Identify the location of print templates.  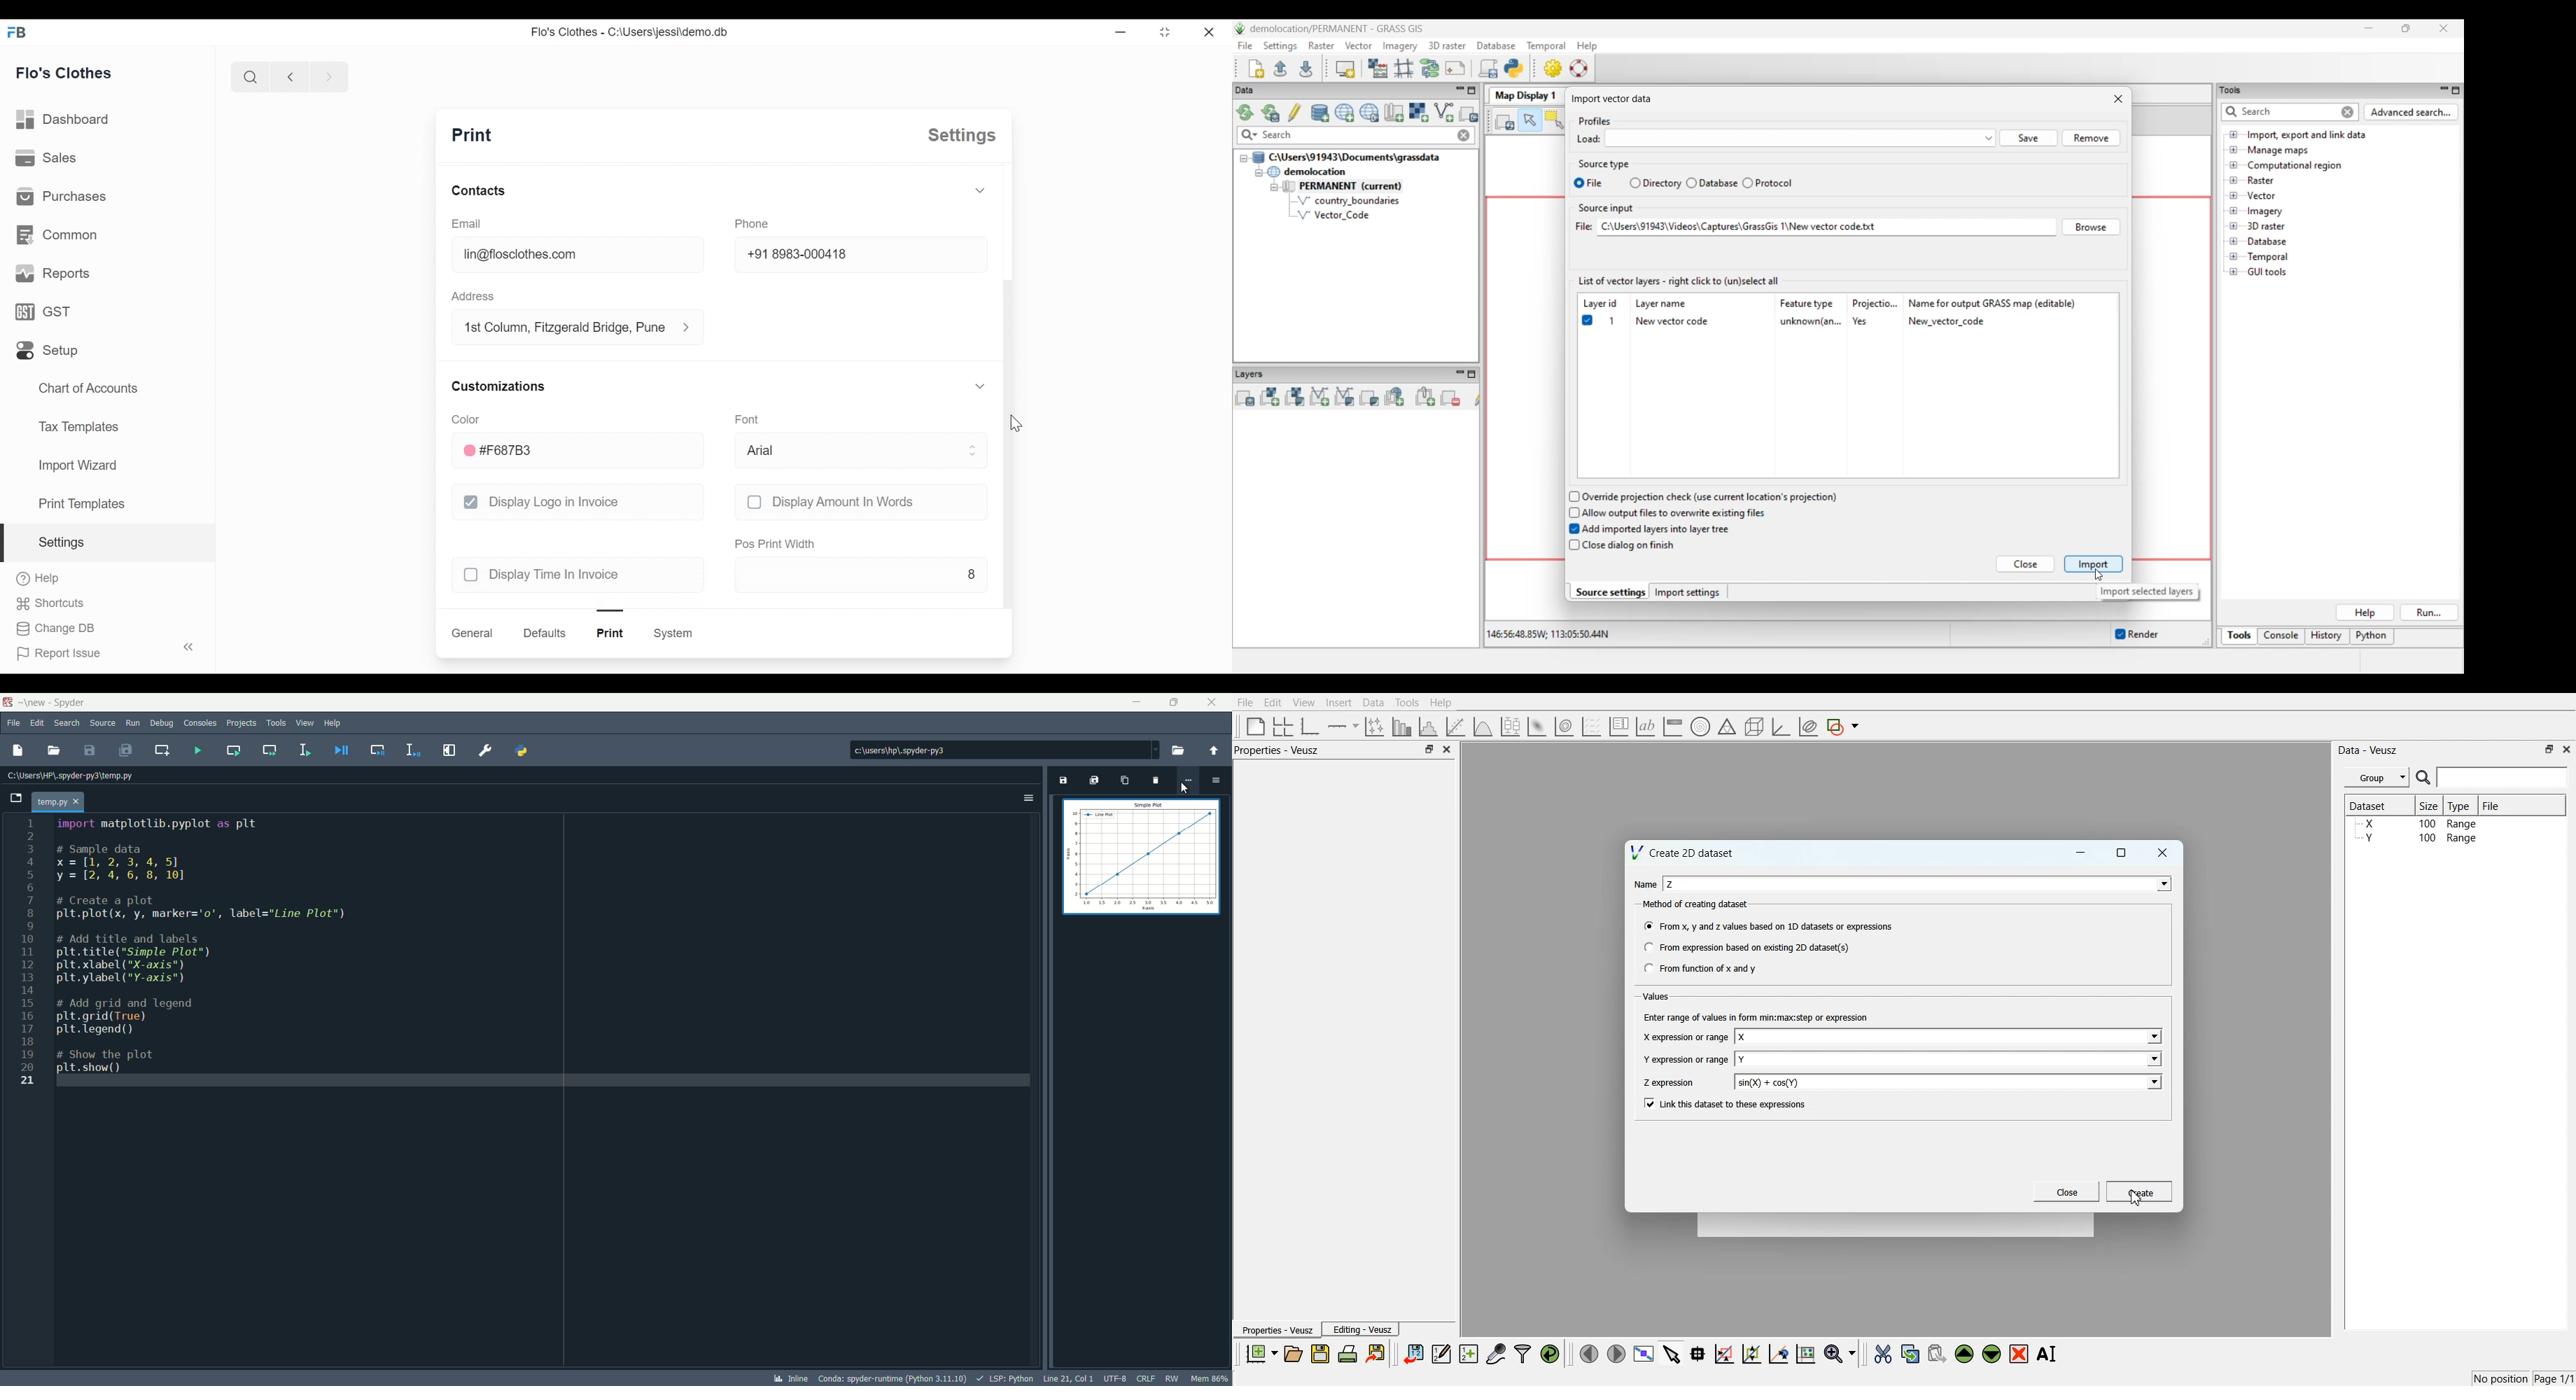
(82, 504).